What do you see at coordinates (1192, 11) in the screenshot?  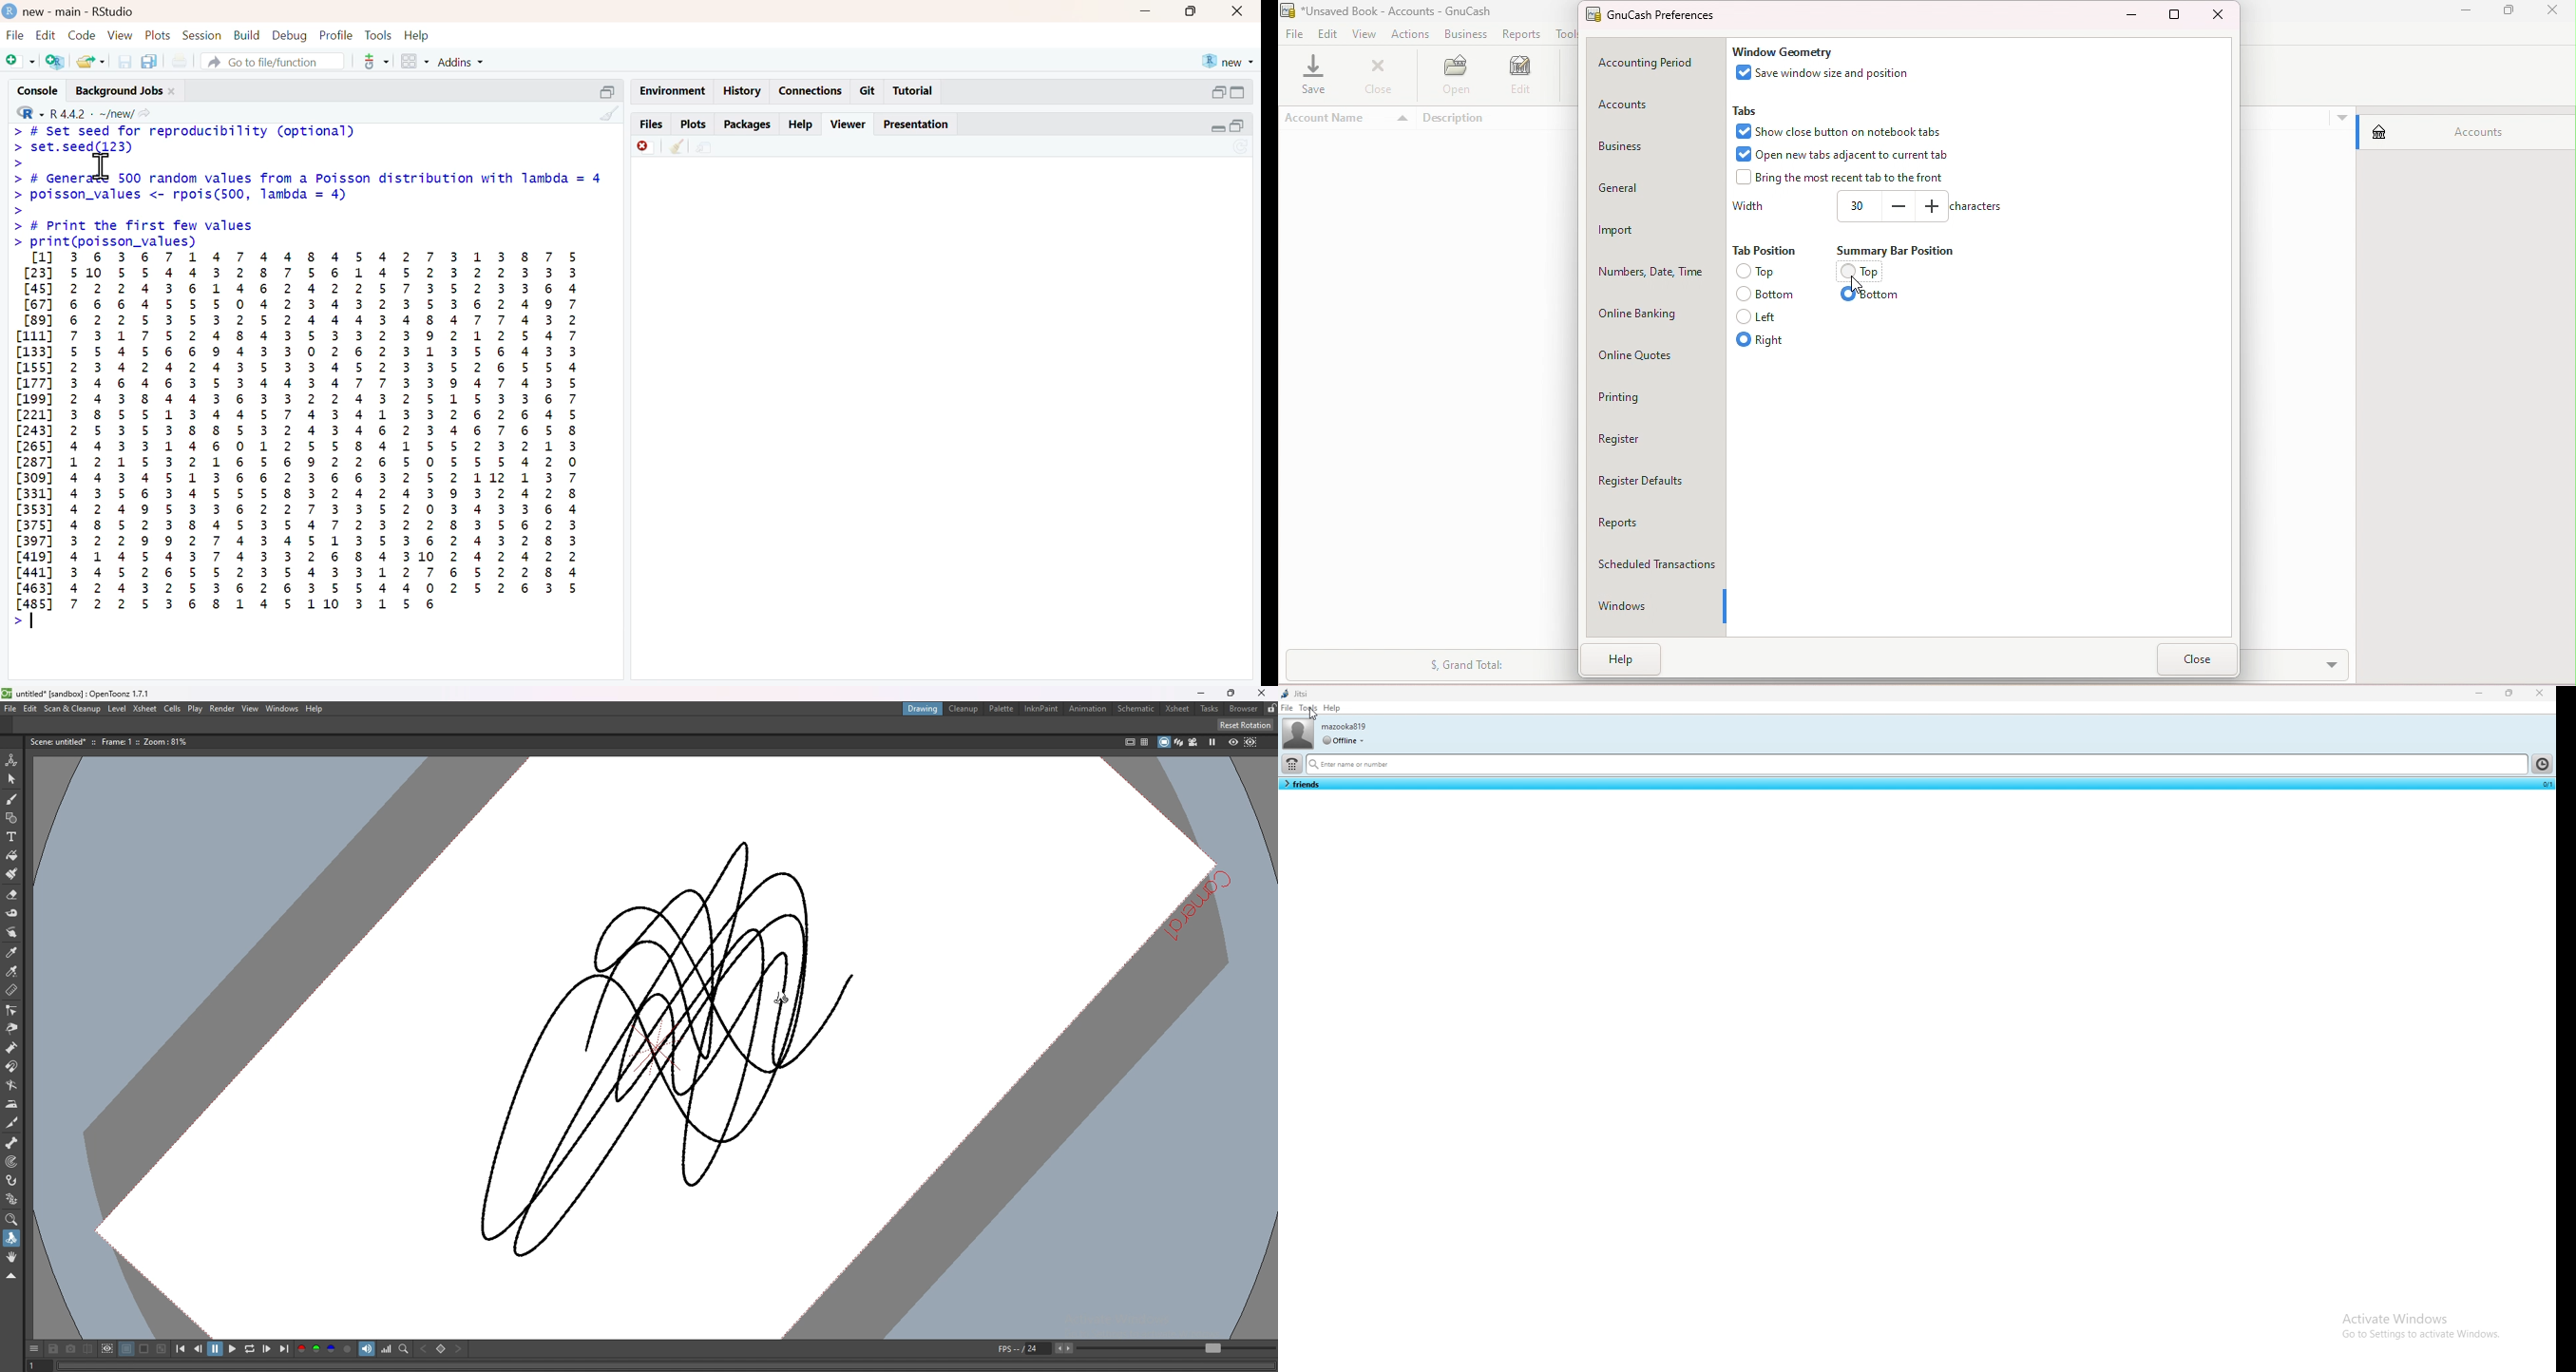 I see `maximise` at bounding box center [1192, 11].